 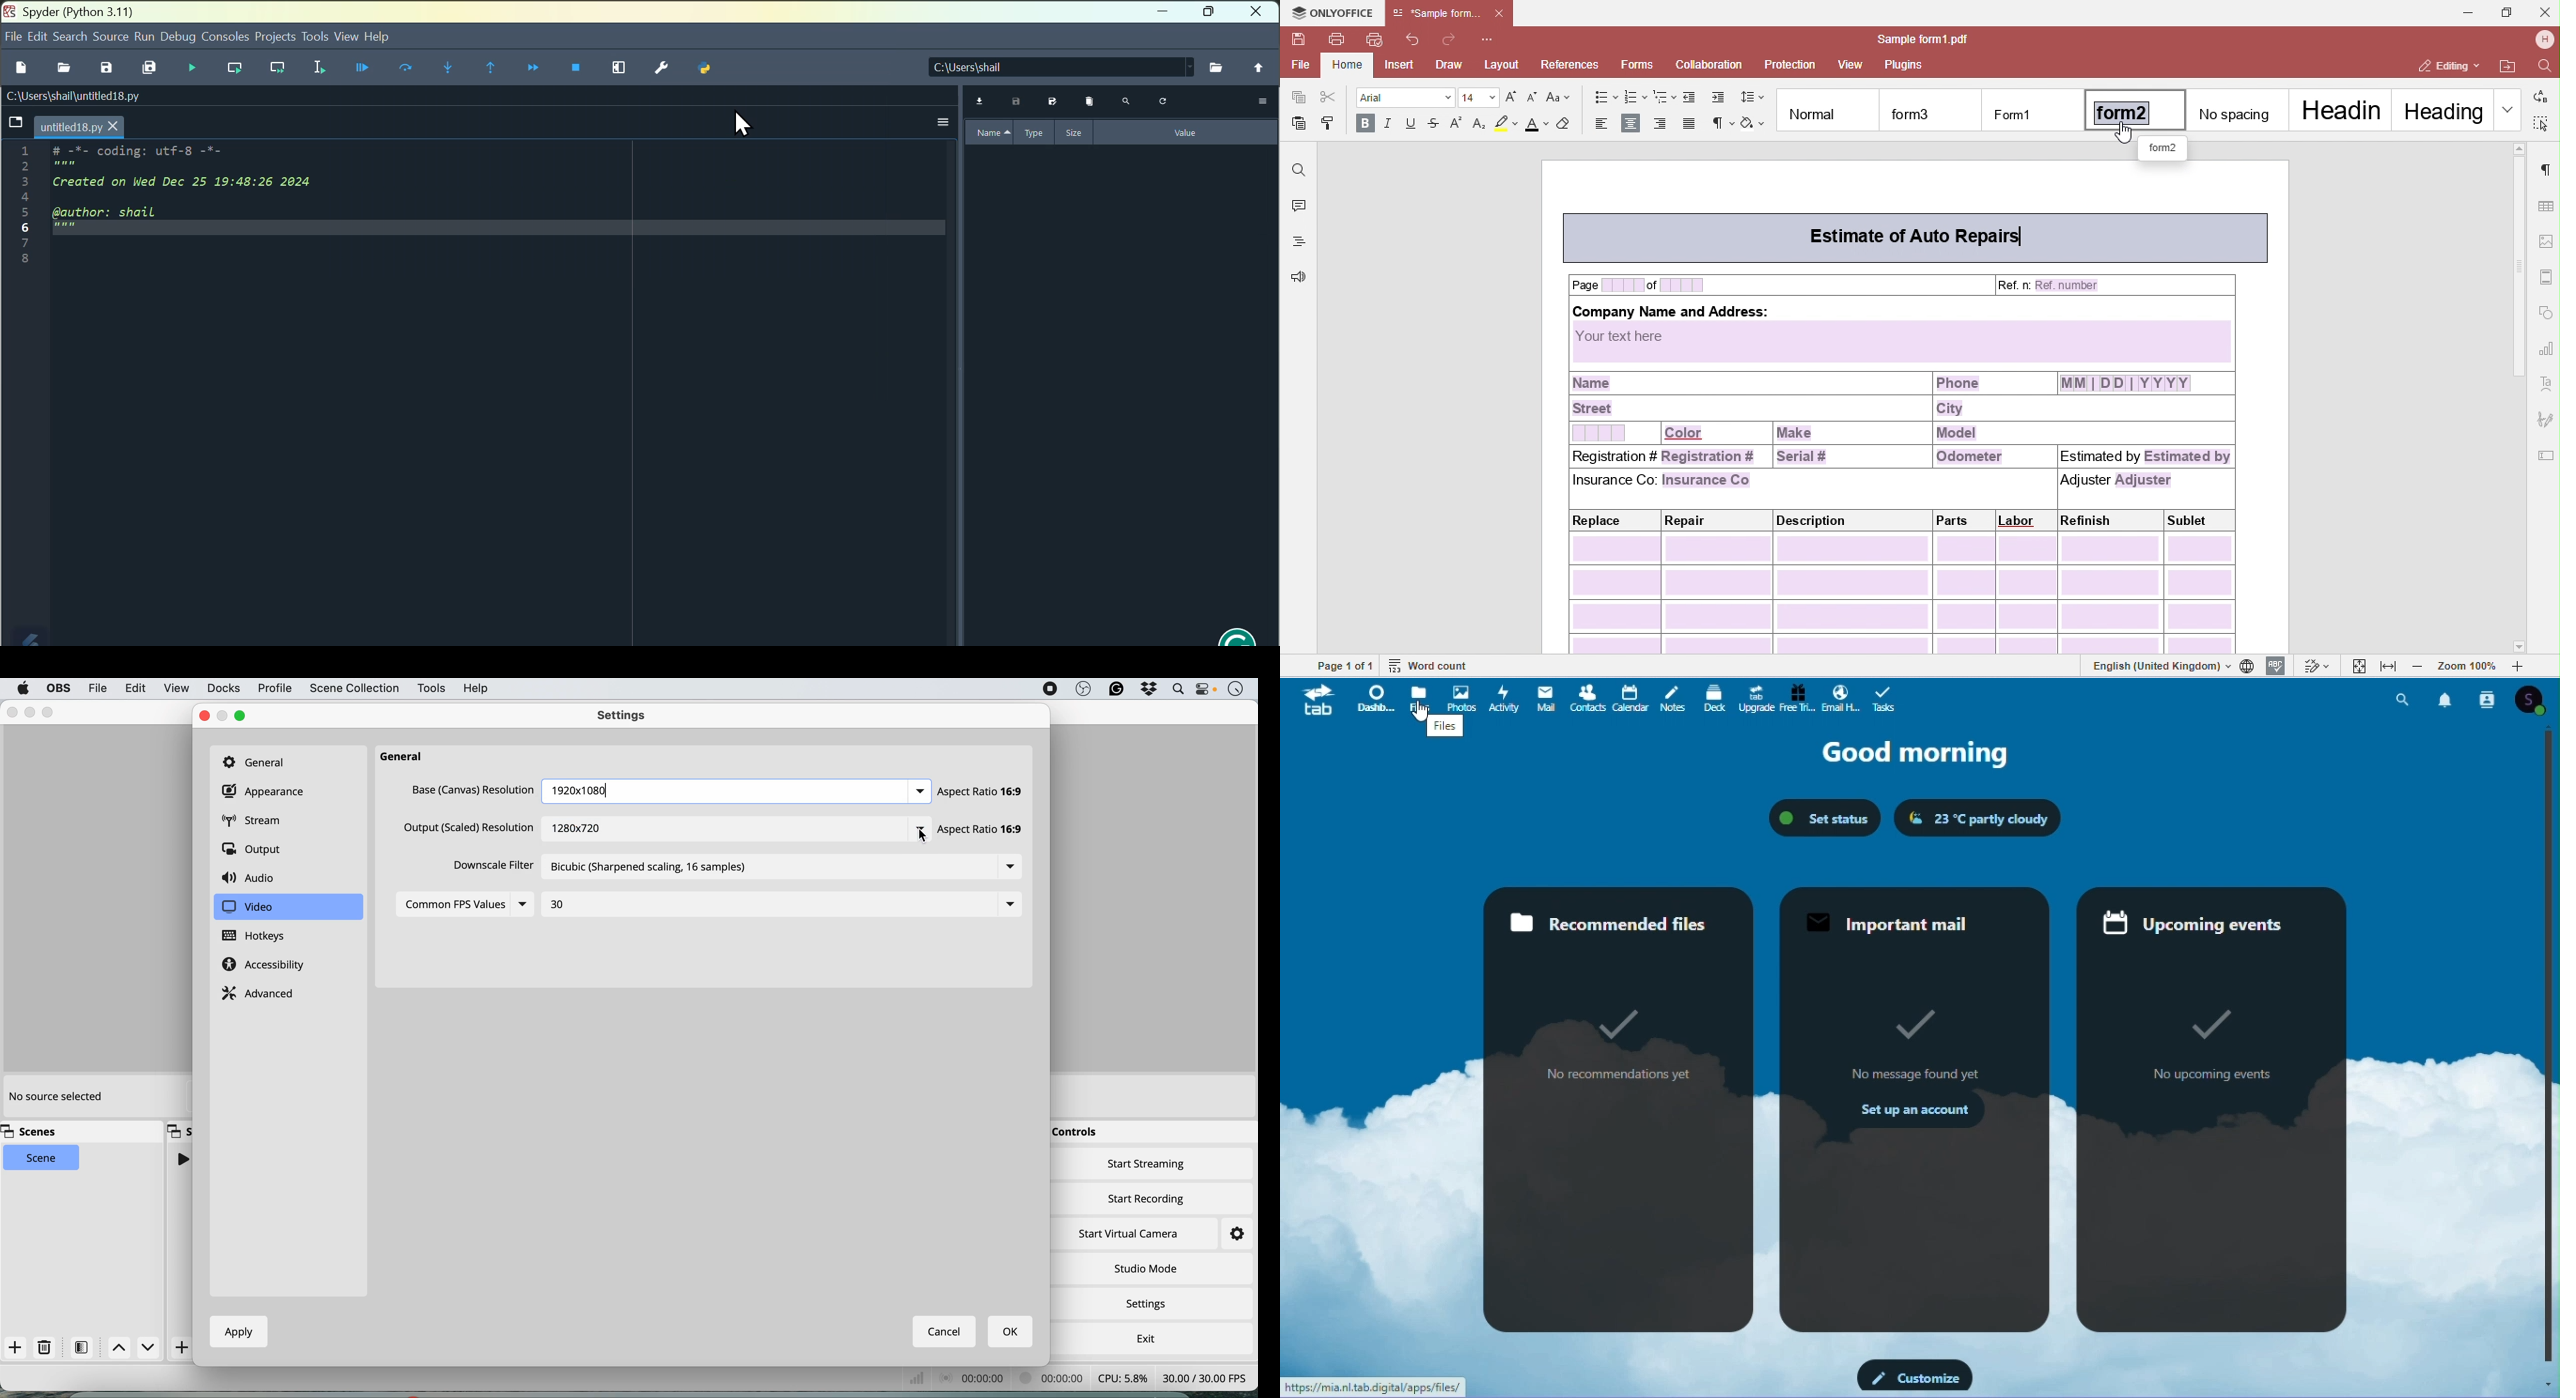 I want to click on Tasks, so click(x=1882, y=699).